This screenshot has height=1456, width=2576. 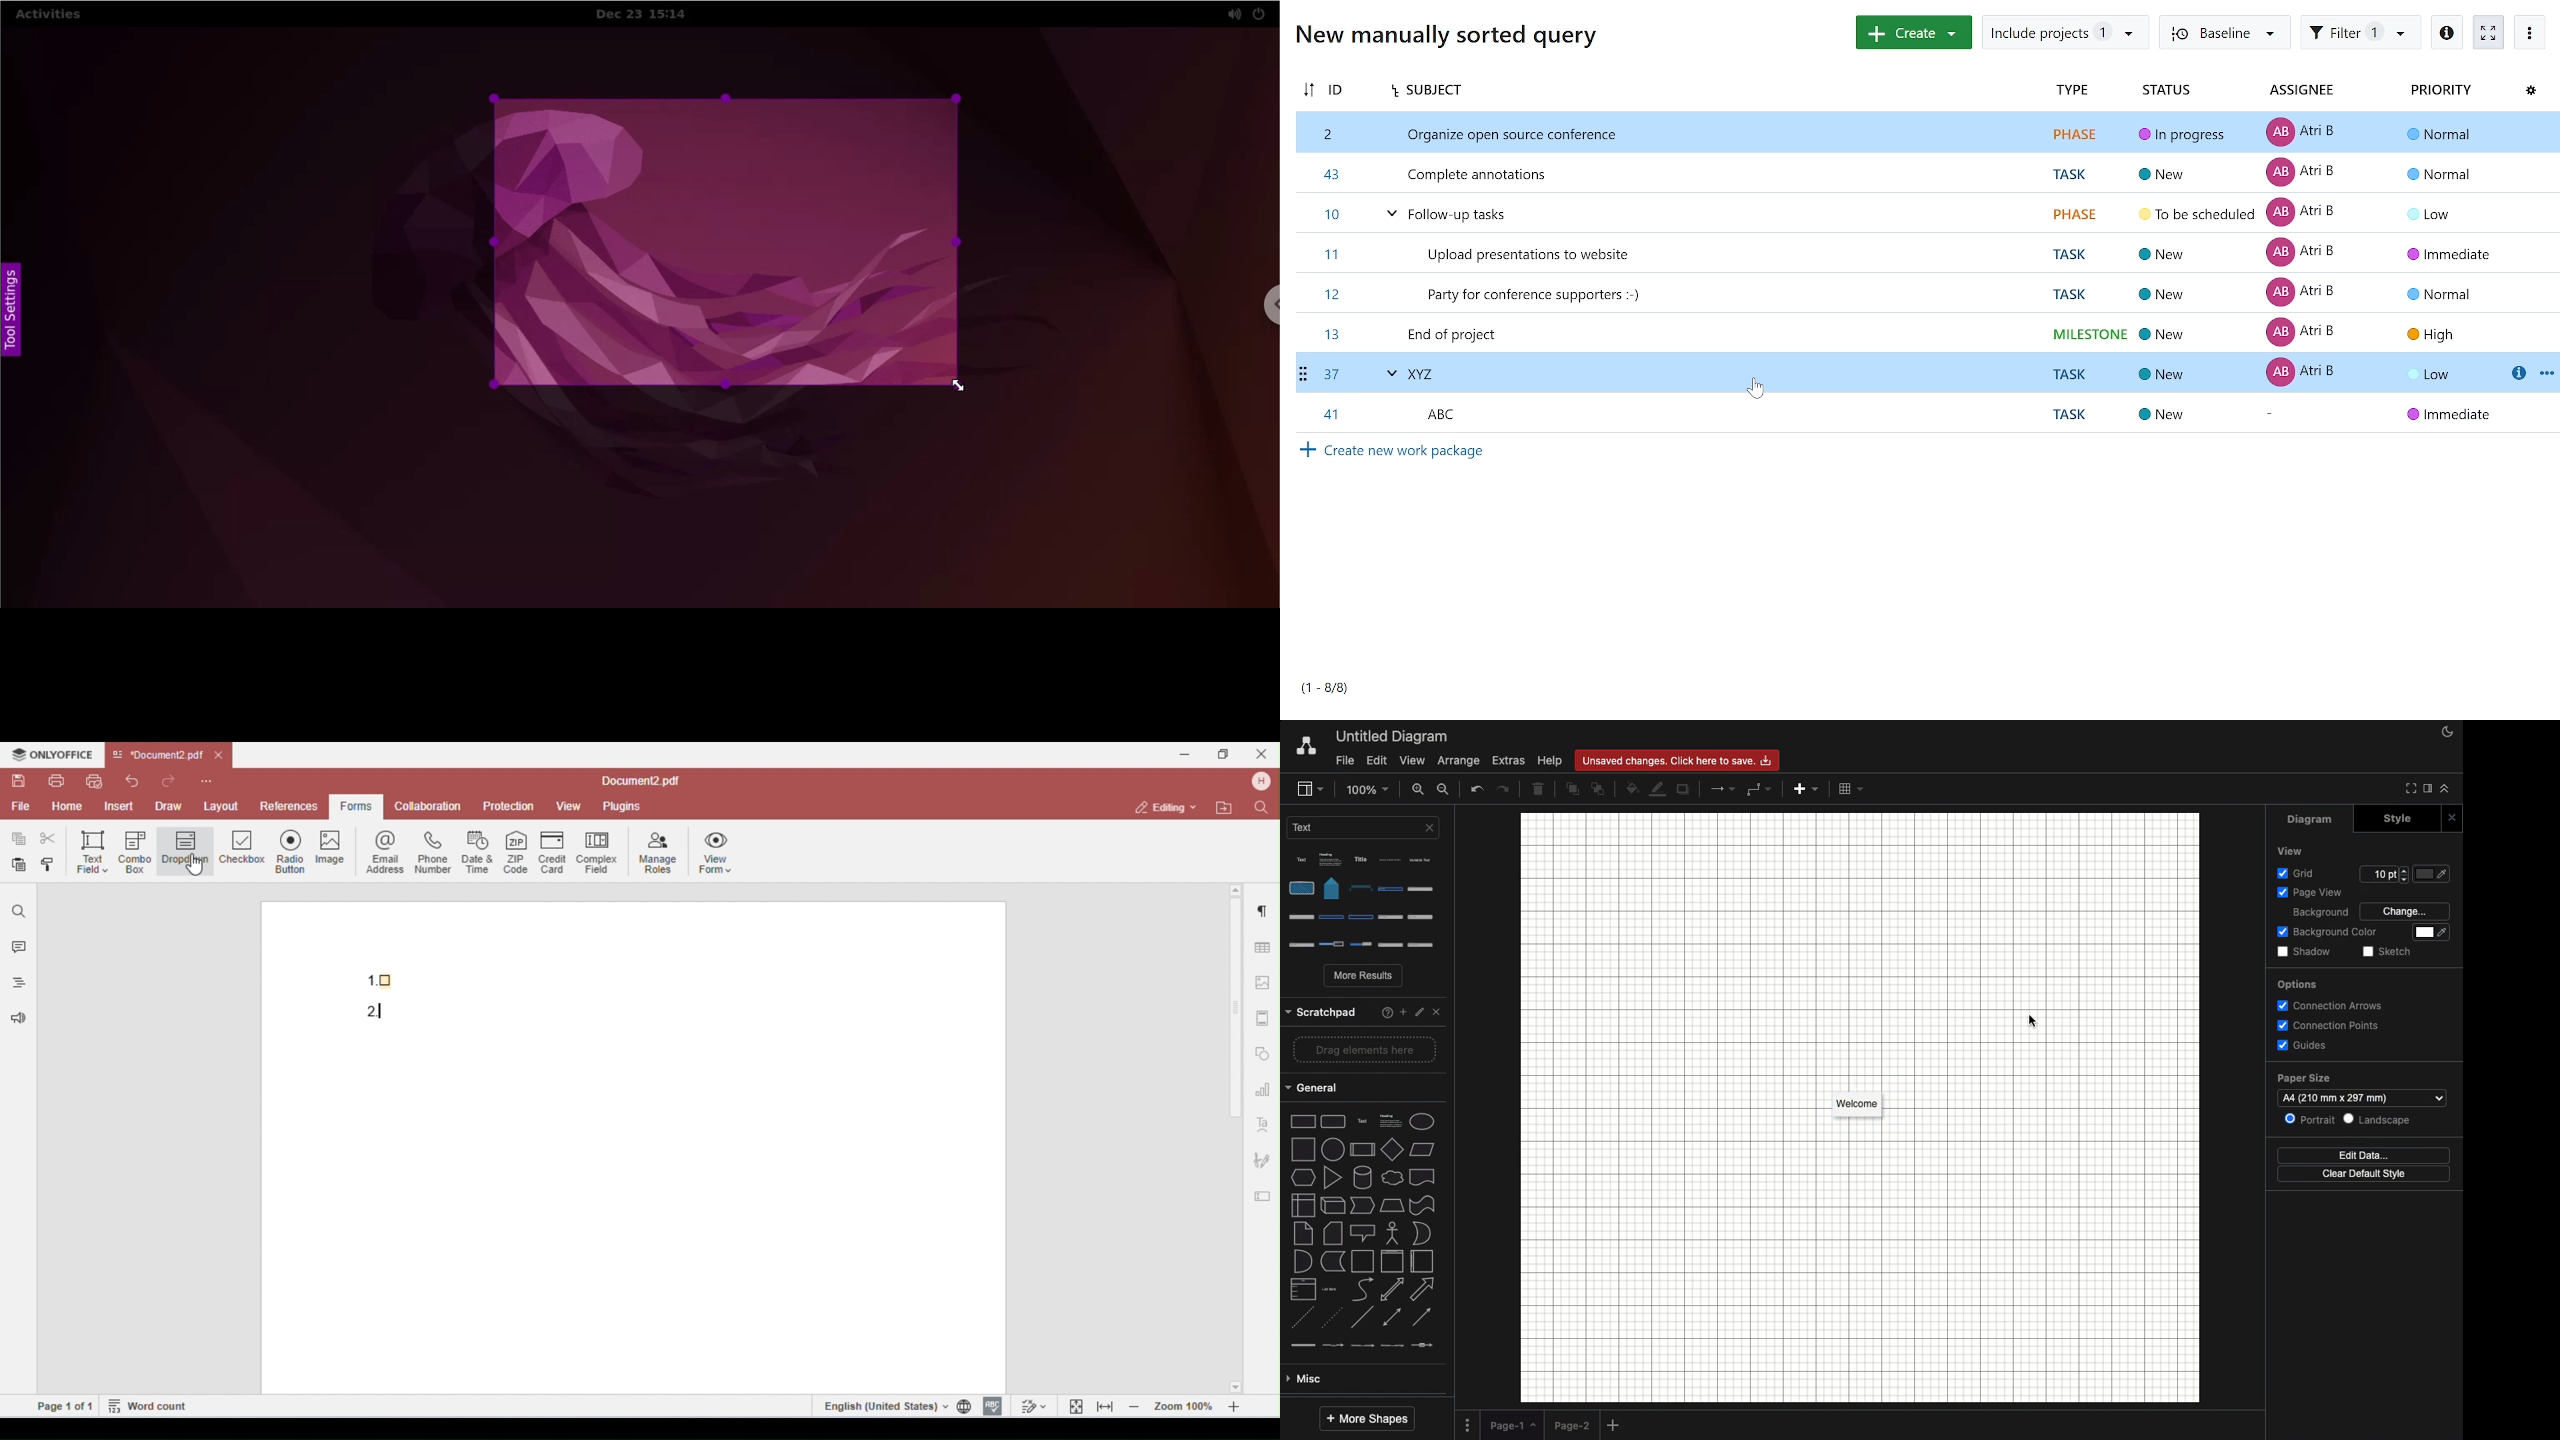 What do you see at coordinates (2309, 1122) in the screenshot?
I see `` at bounding box center [2309, 1122].